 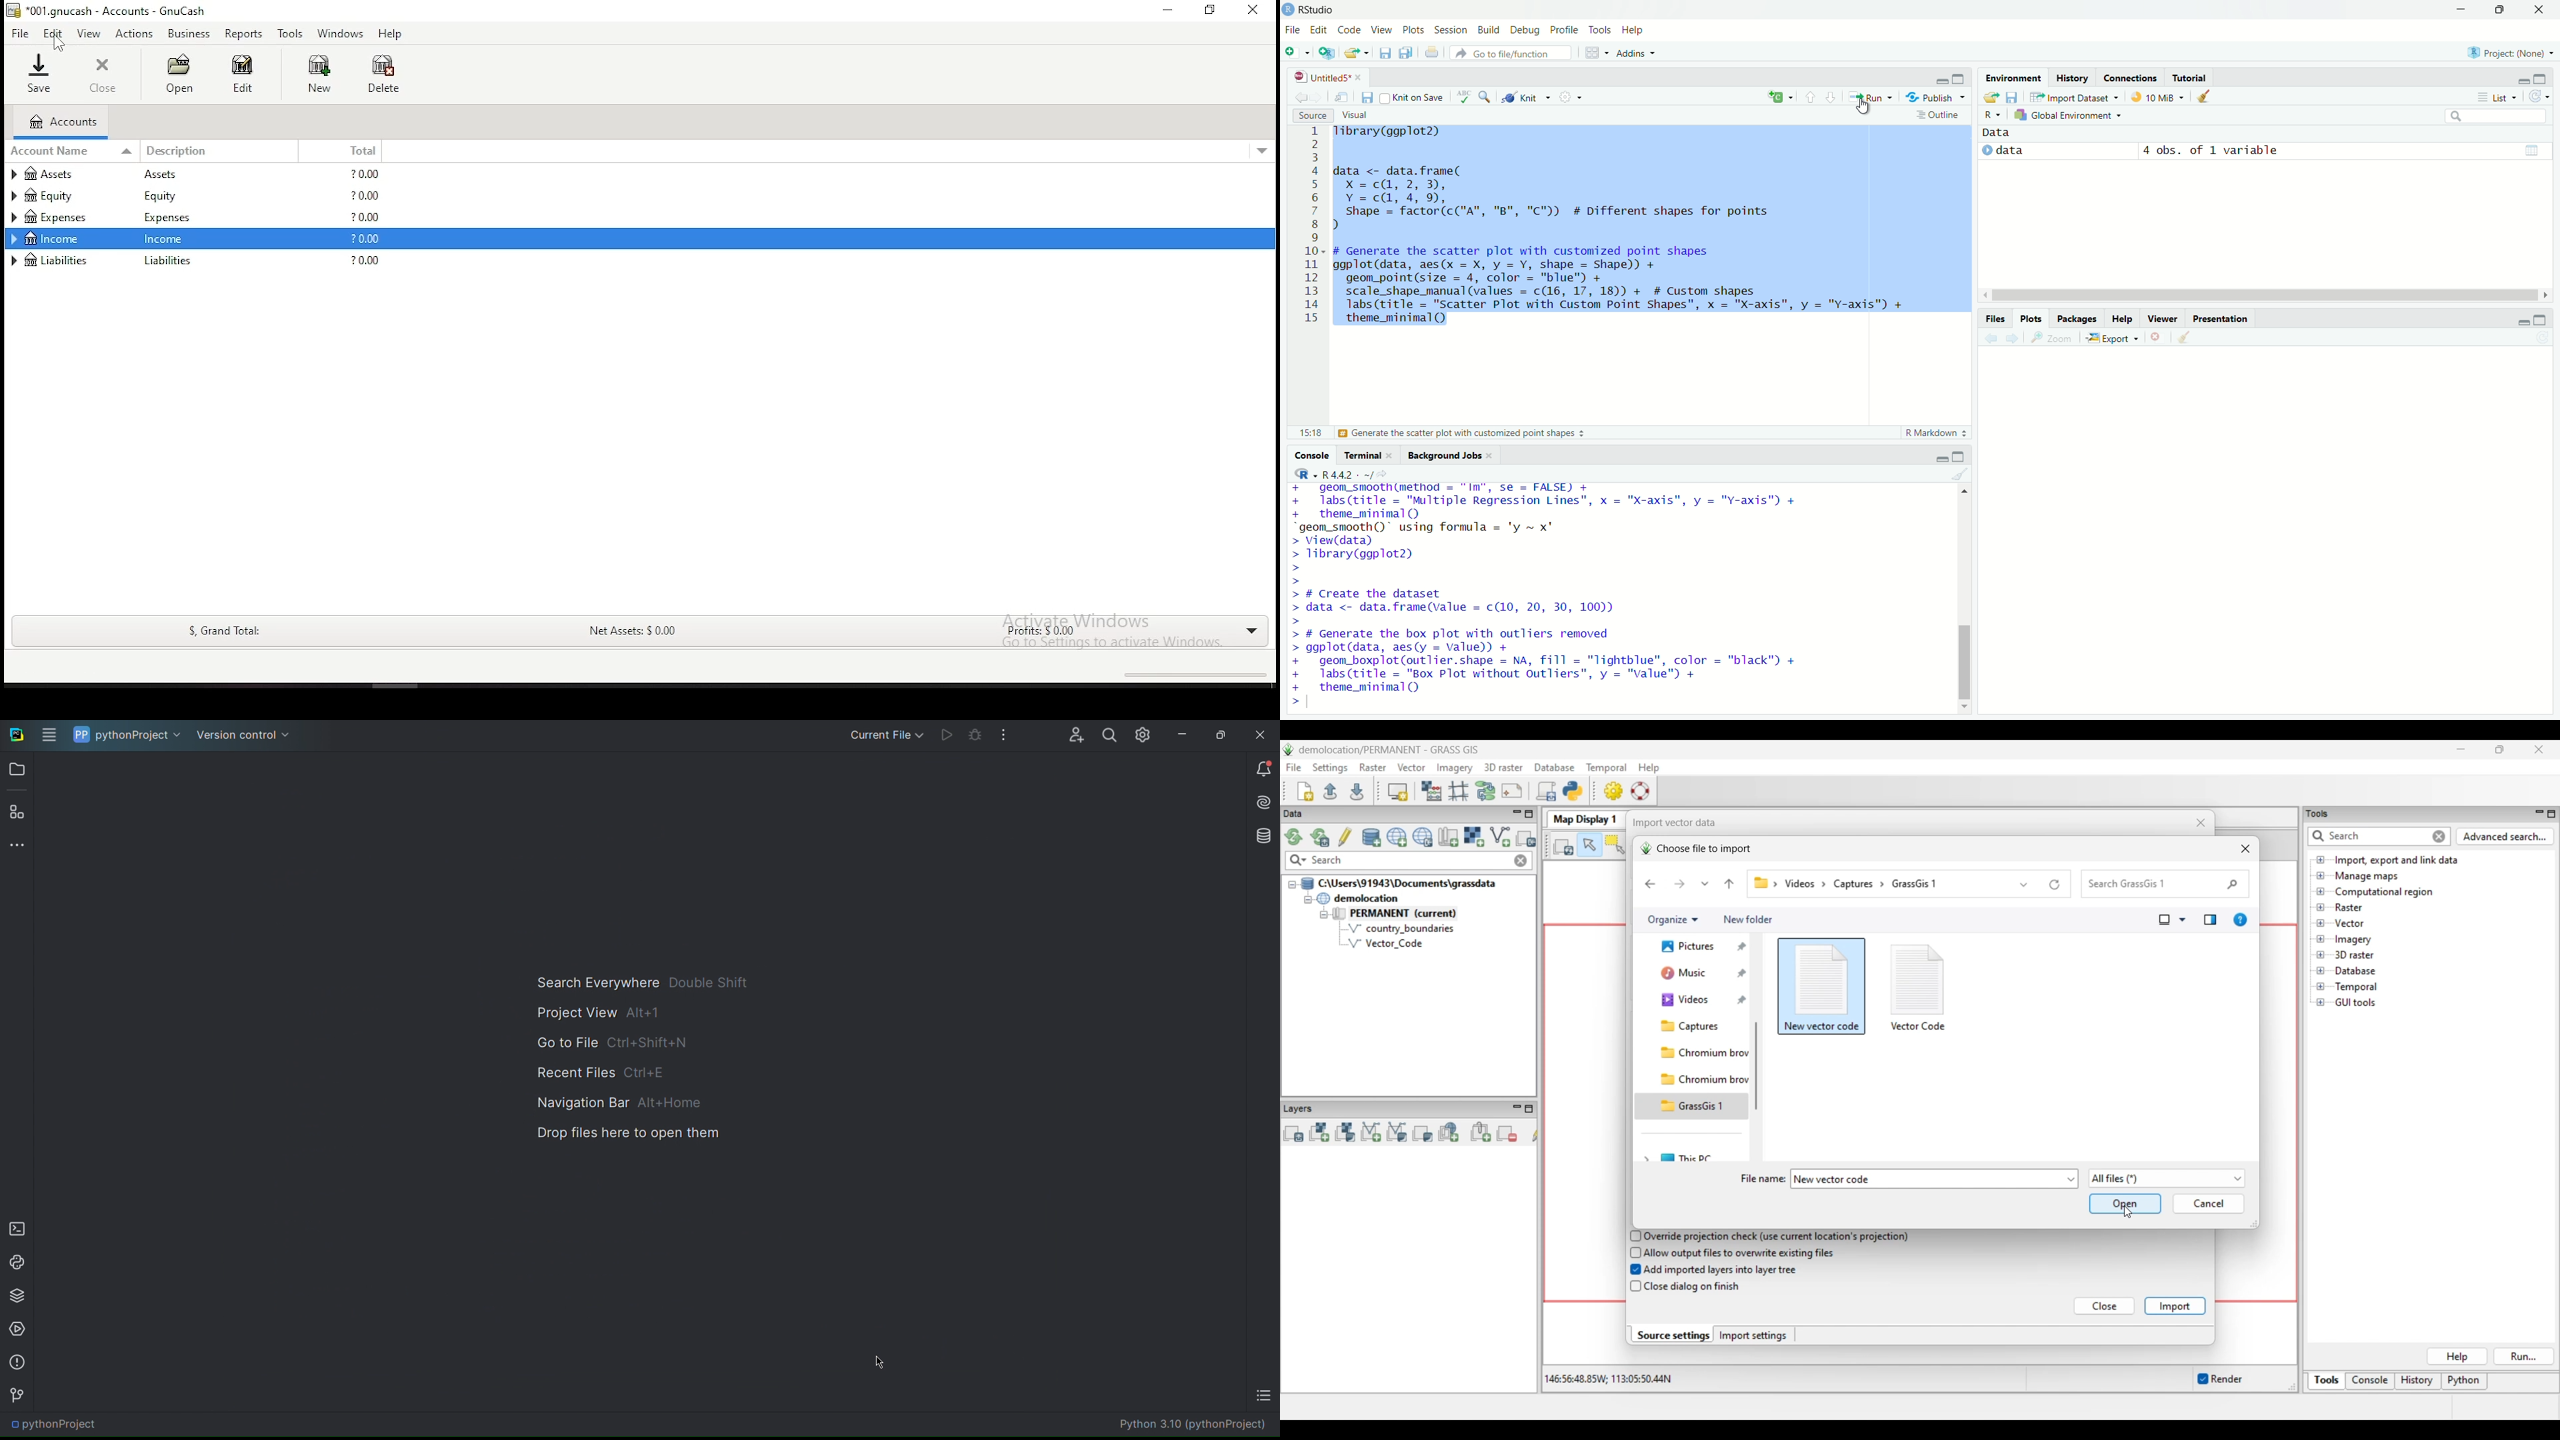 What do you see at coordinates (1305, 474) in the screenshot?
I see `R` at bounding box center [1305, 474].